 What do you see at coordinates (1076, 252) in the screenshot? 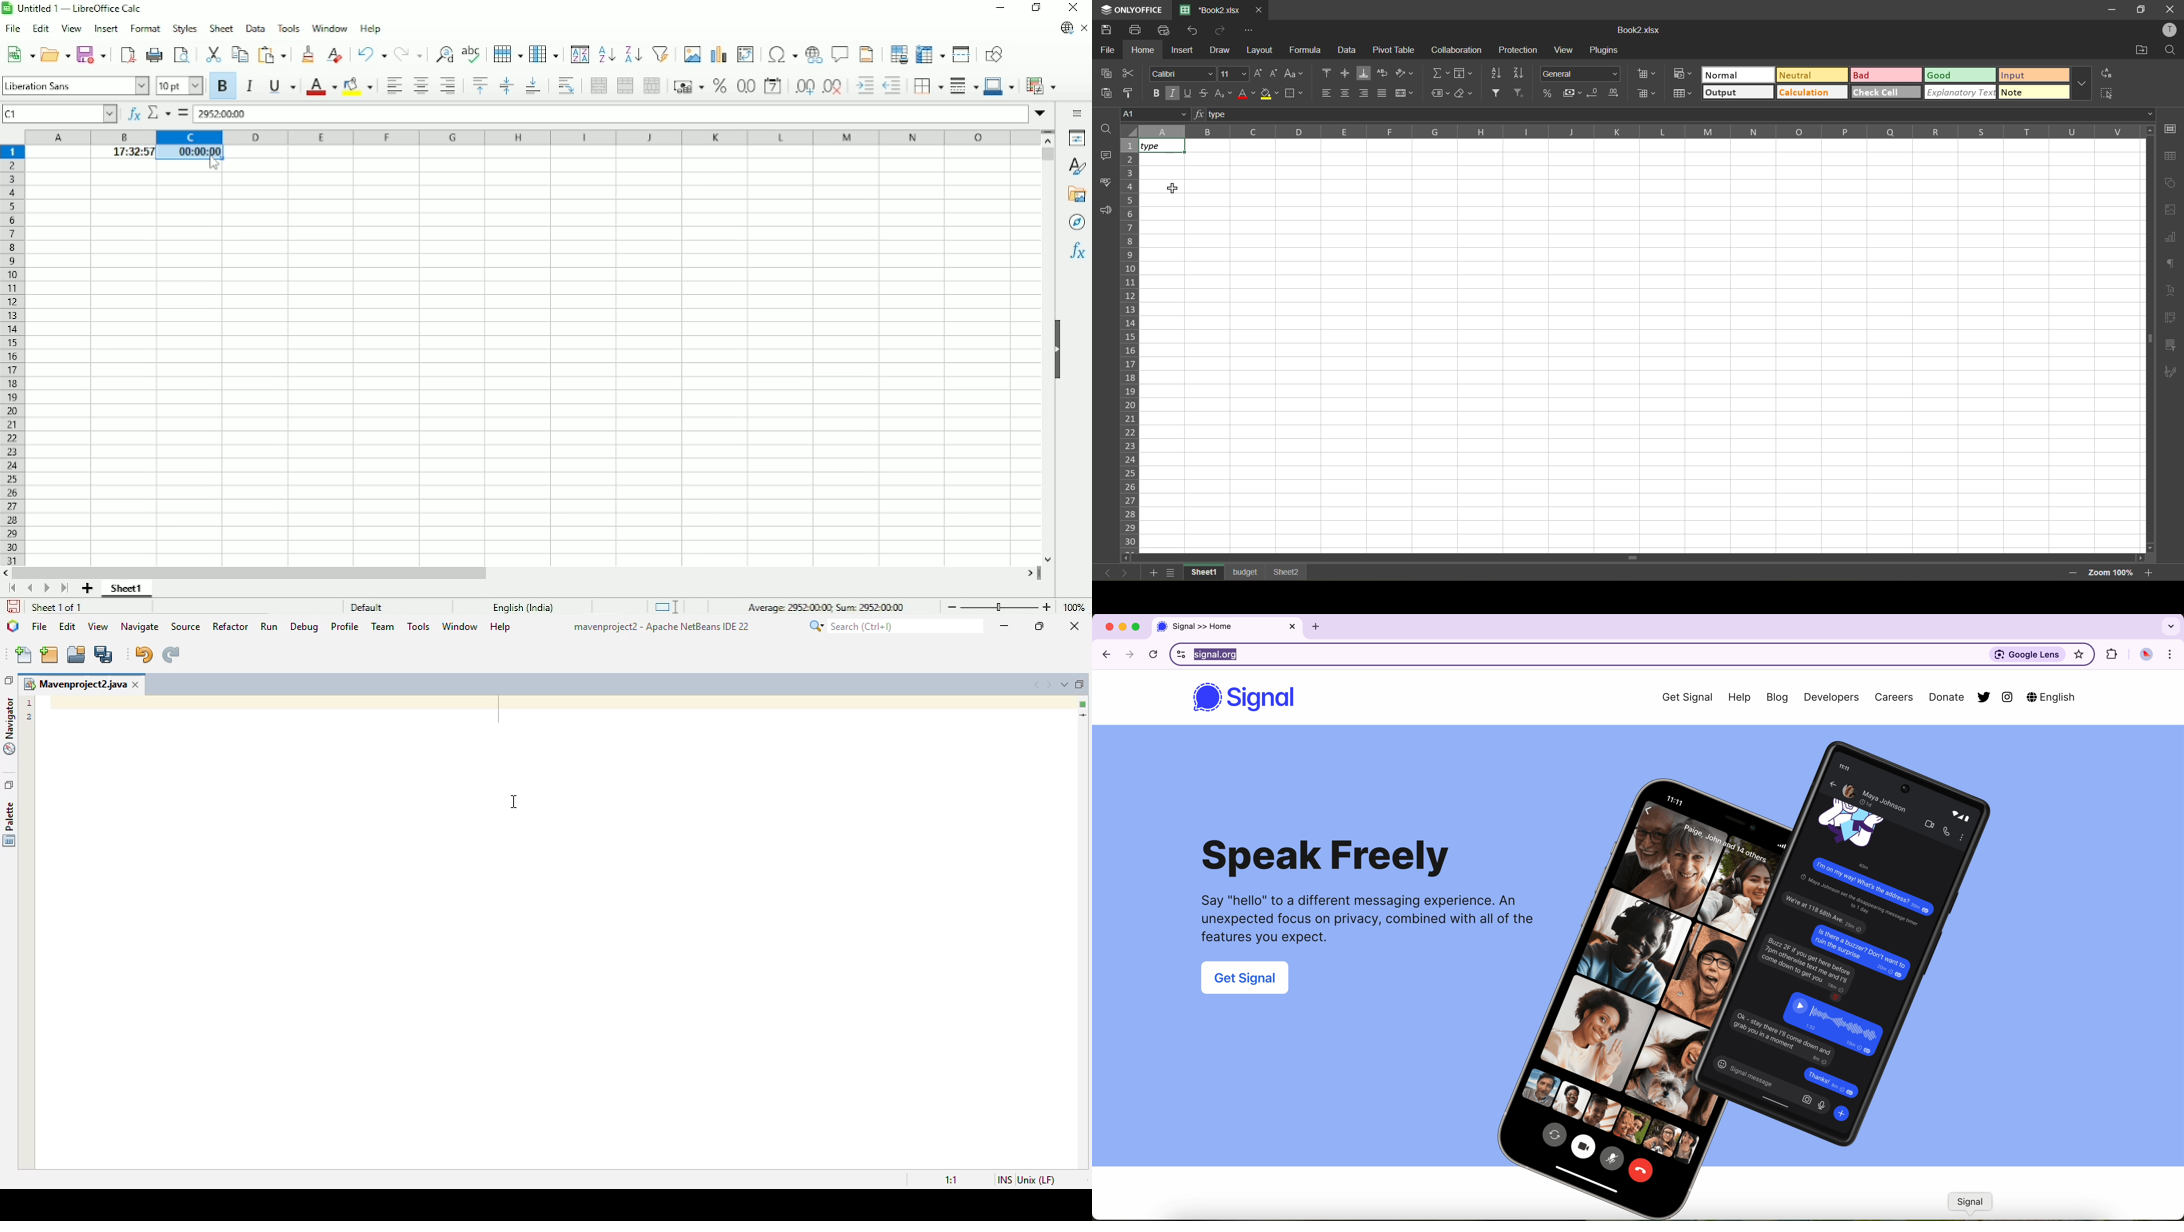
I see `Functions` at bounding box center [1076, 252].